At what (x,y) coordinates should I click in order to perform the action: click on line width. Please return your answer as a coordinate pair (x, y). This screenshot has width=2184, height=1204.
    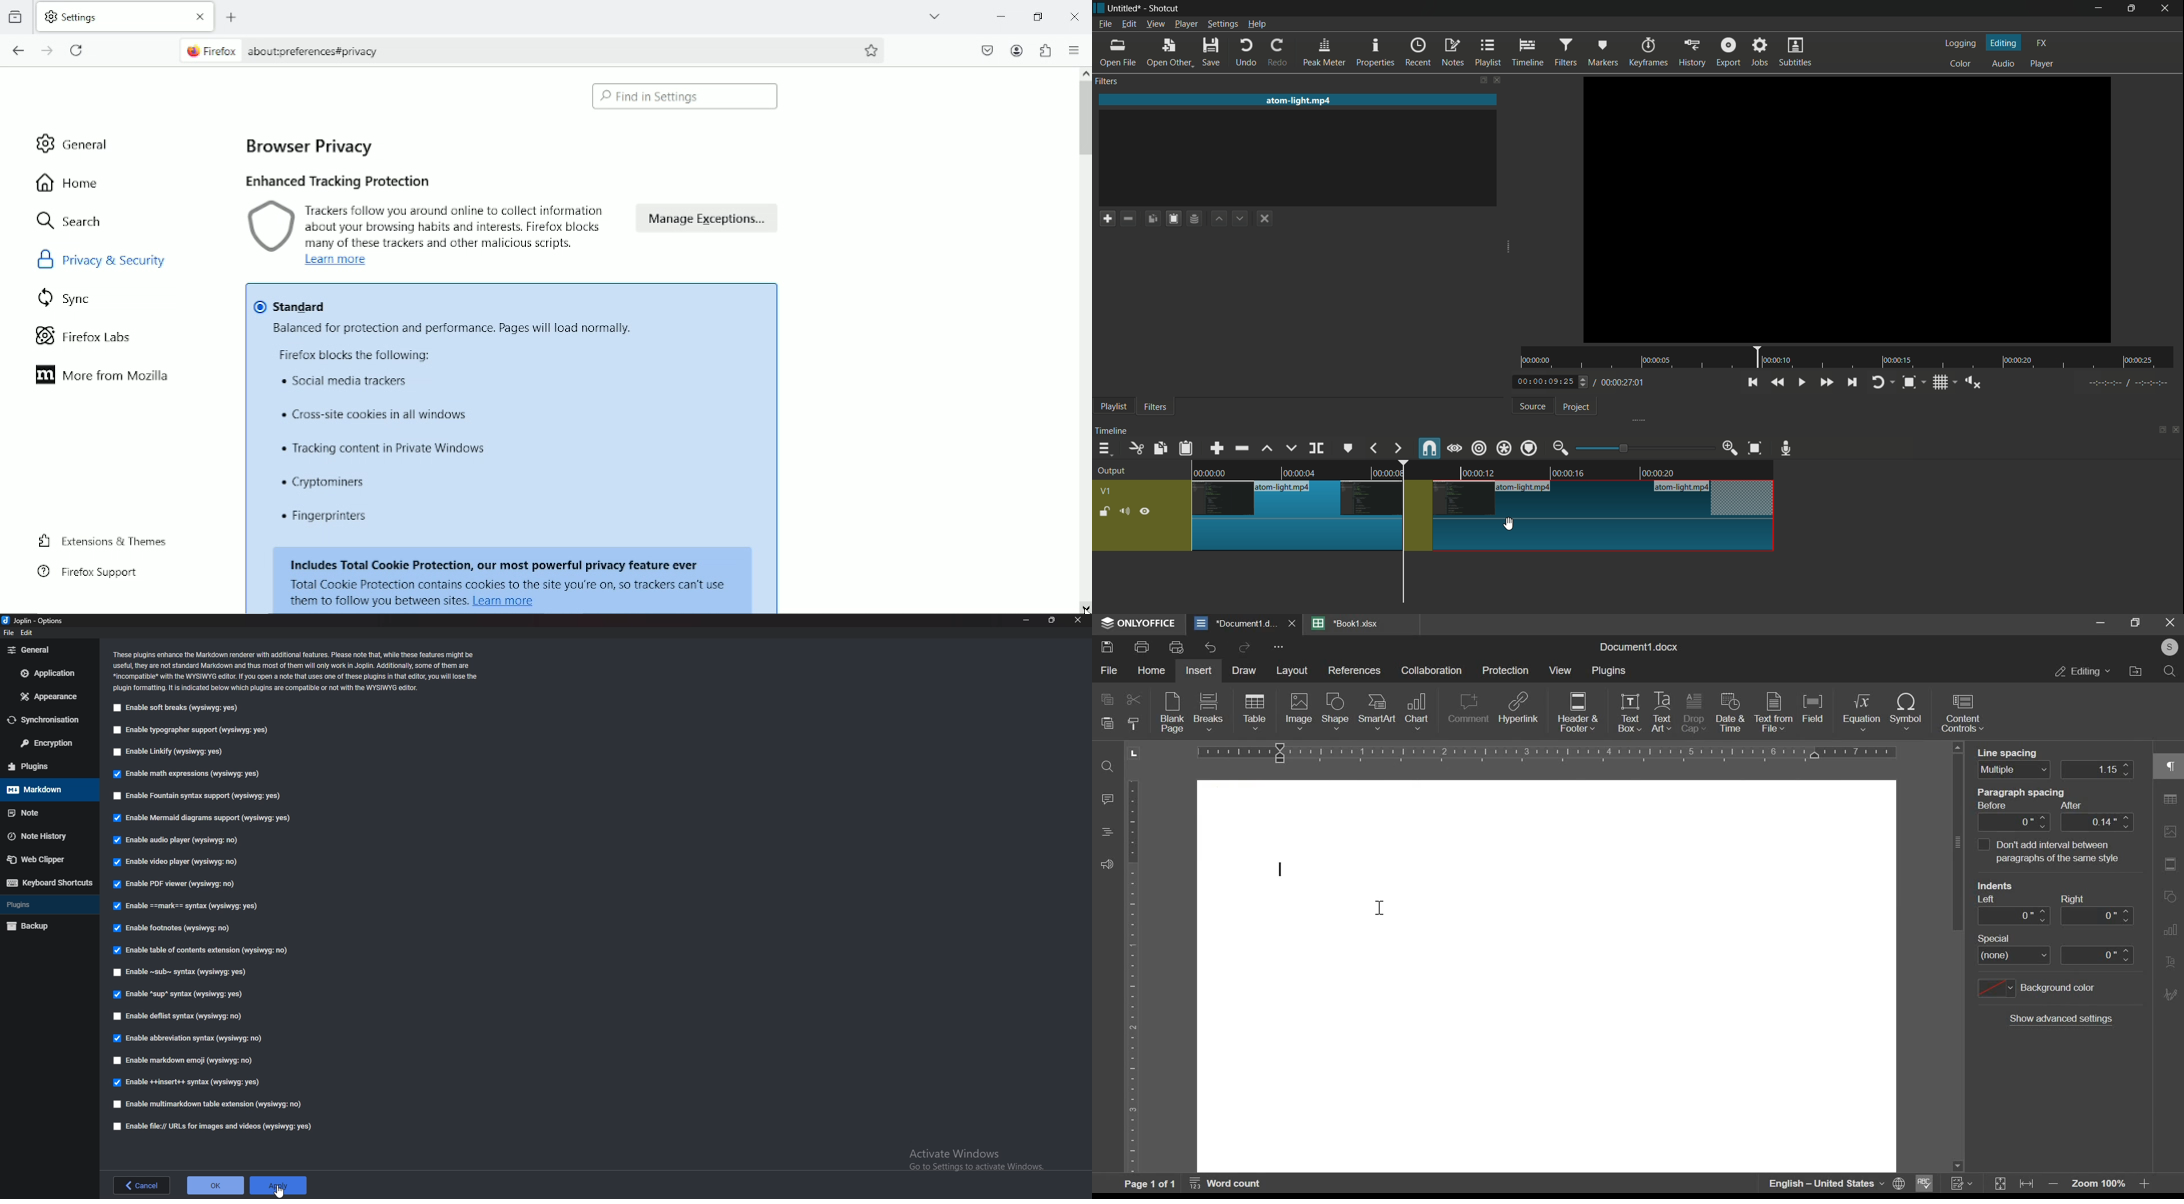
    Looking at the image, I should click on (2098, 769).